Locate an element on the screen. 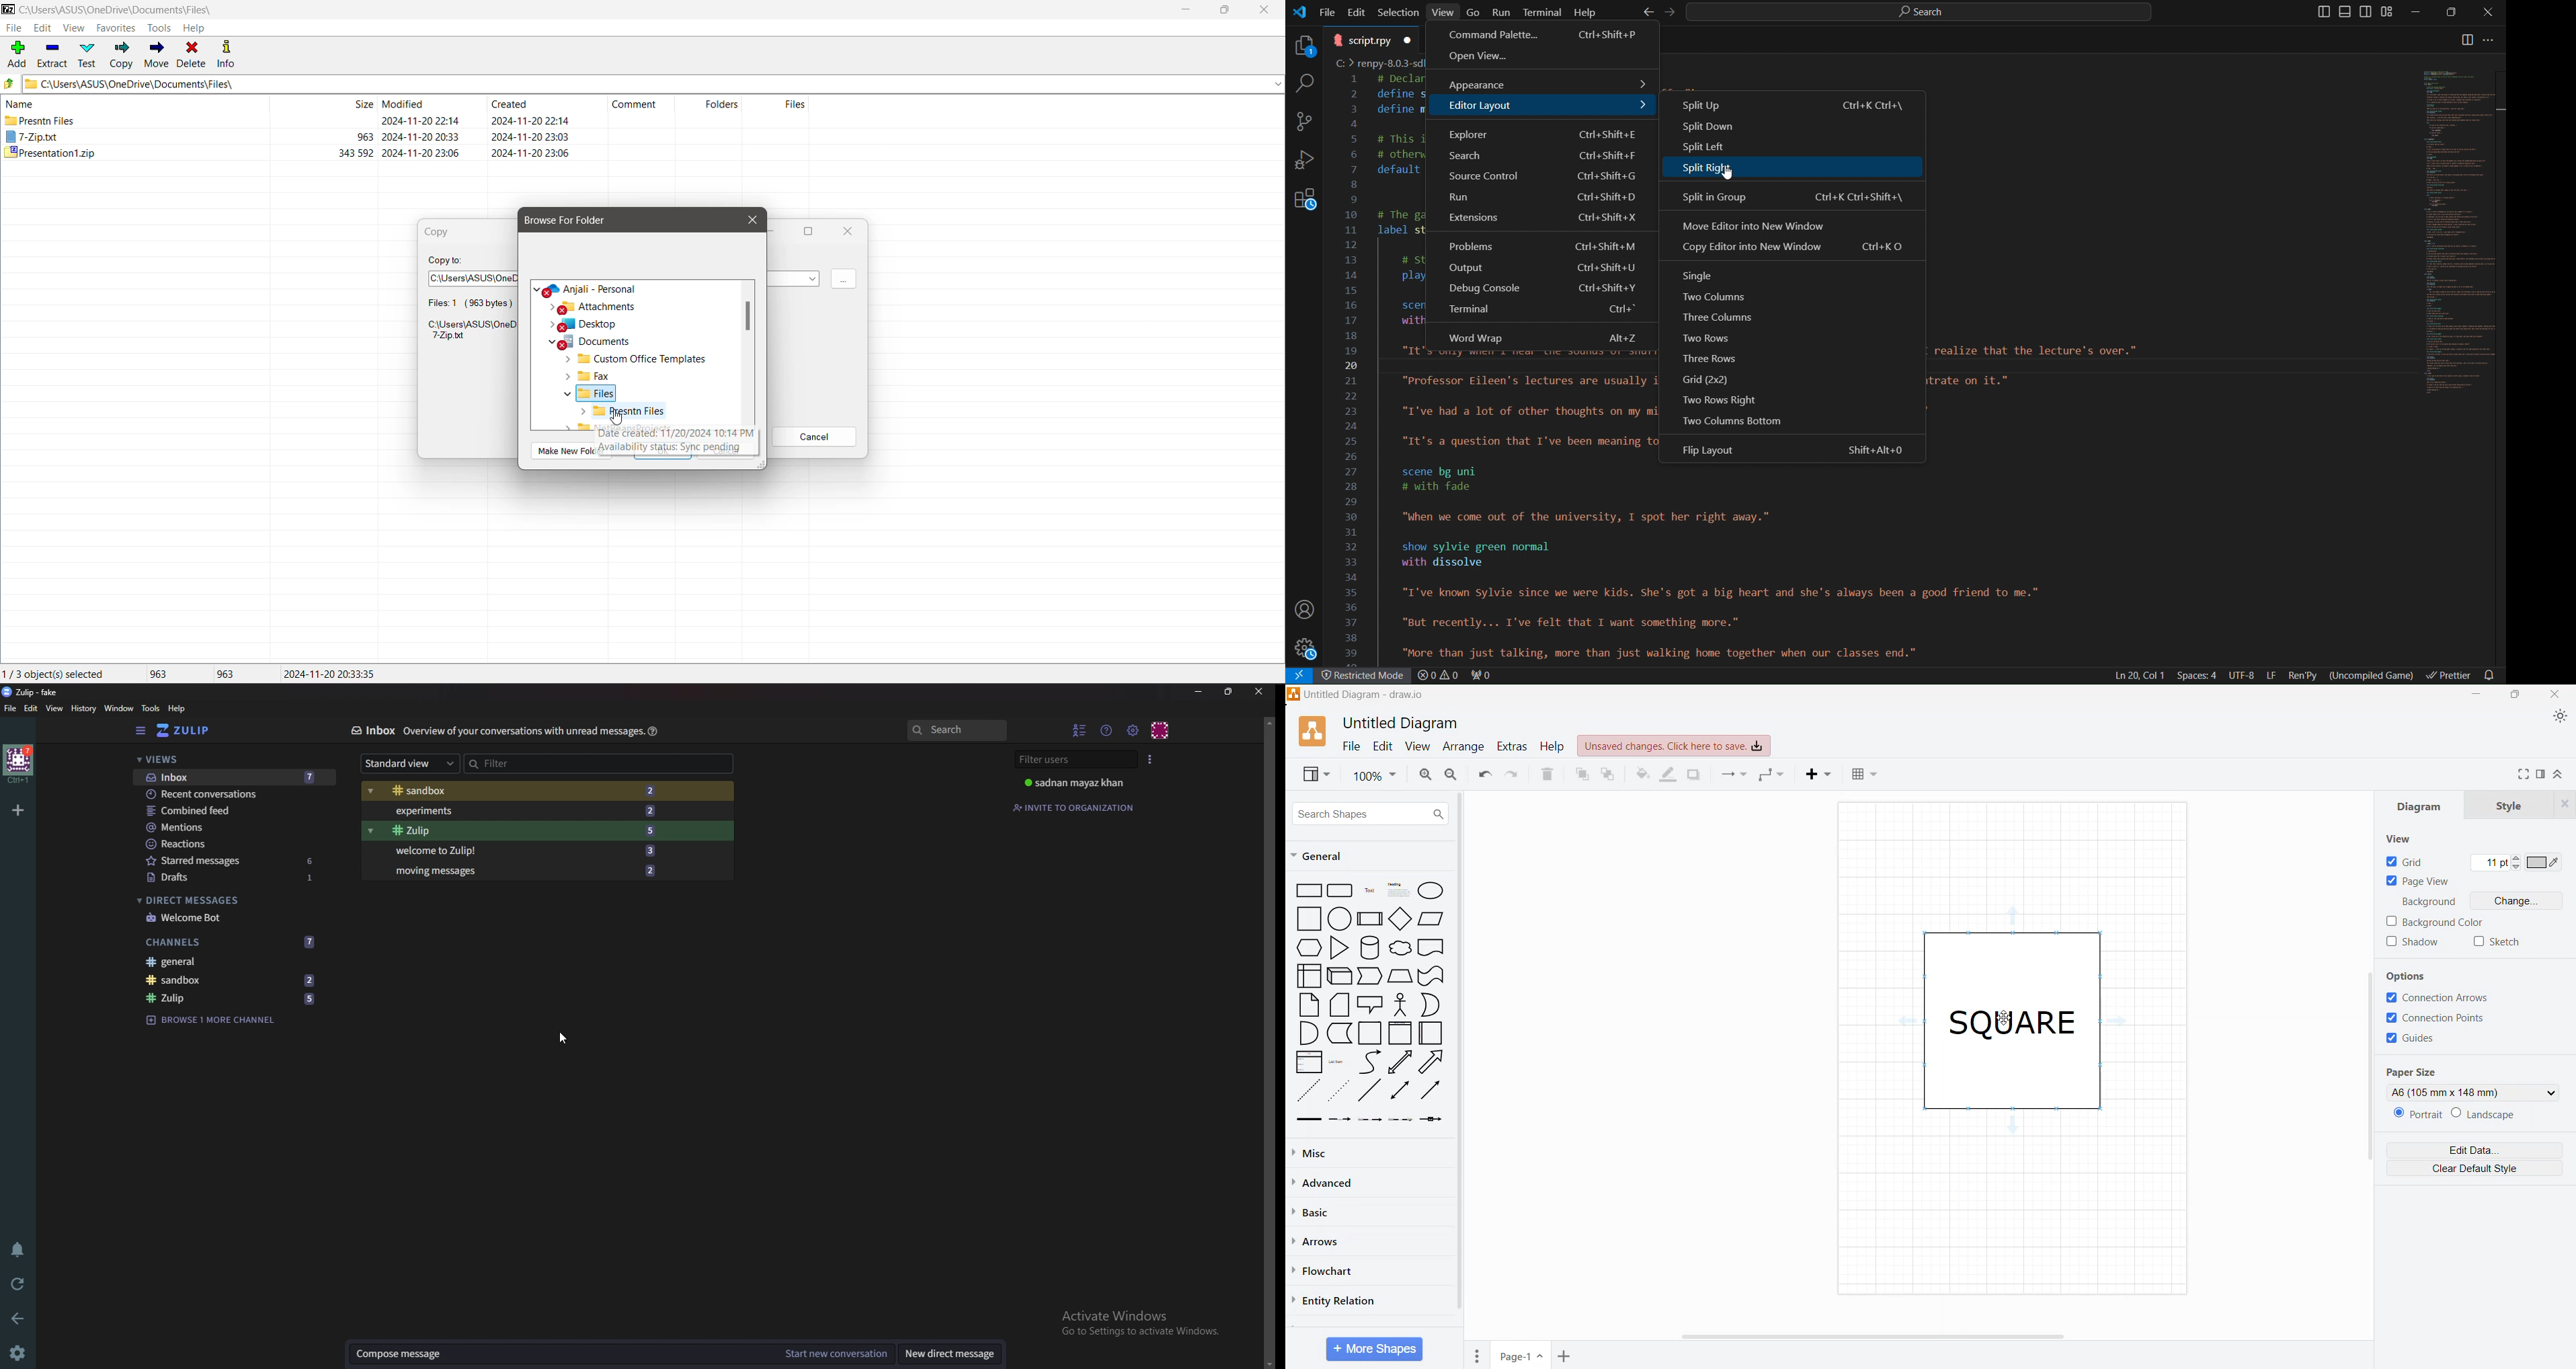 The width and height of the screenshot is (2576, 1372). Selected Folder is located at coordinates (626, 409).